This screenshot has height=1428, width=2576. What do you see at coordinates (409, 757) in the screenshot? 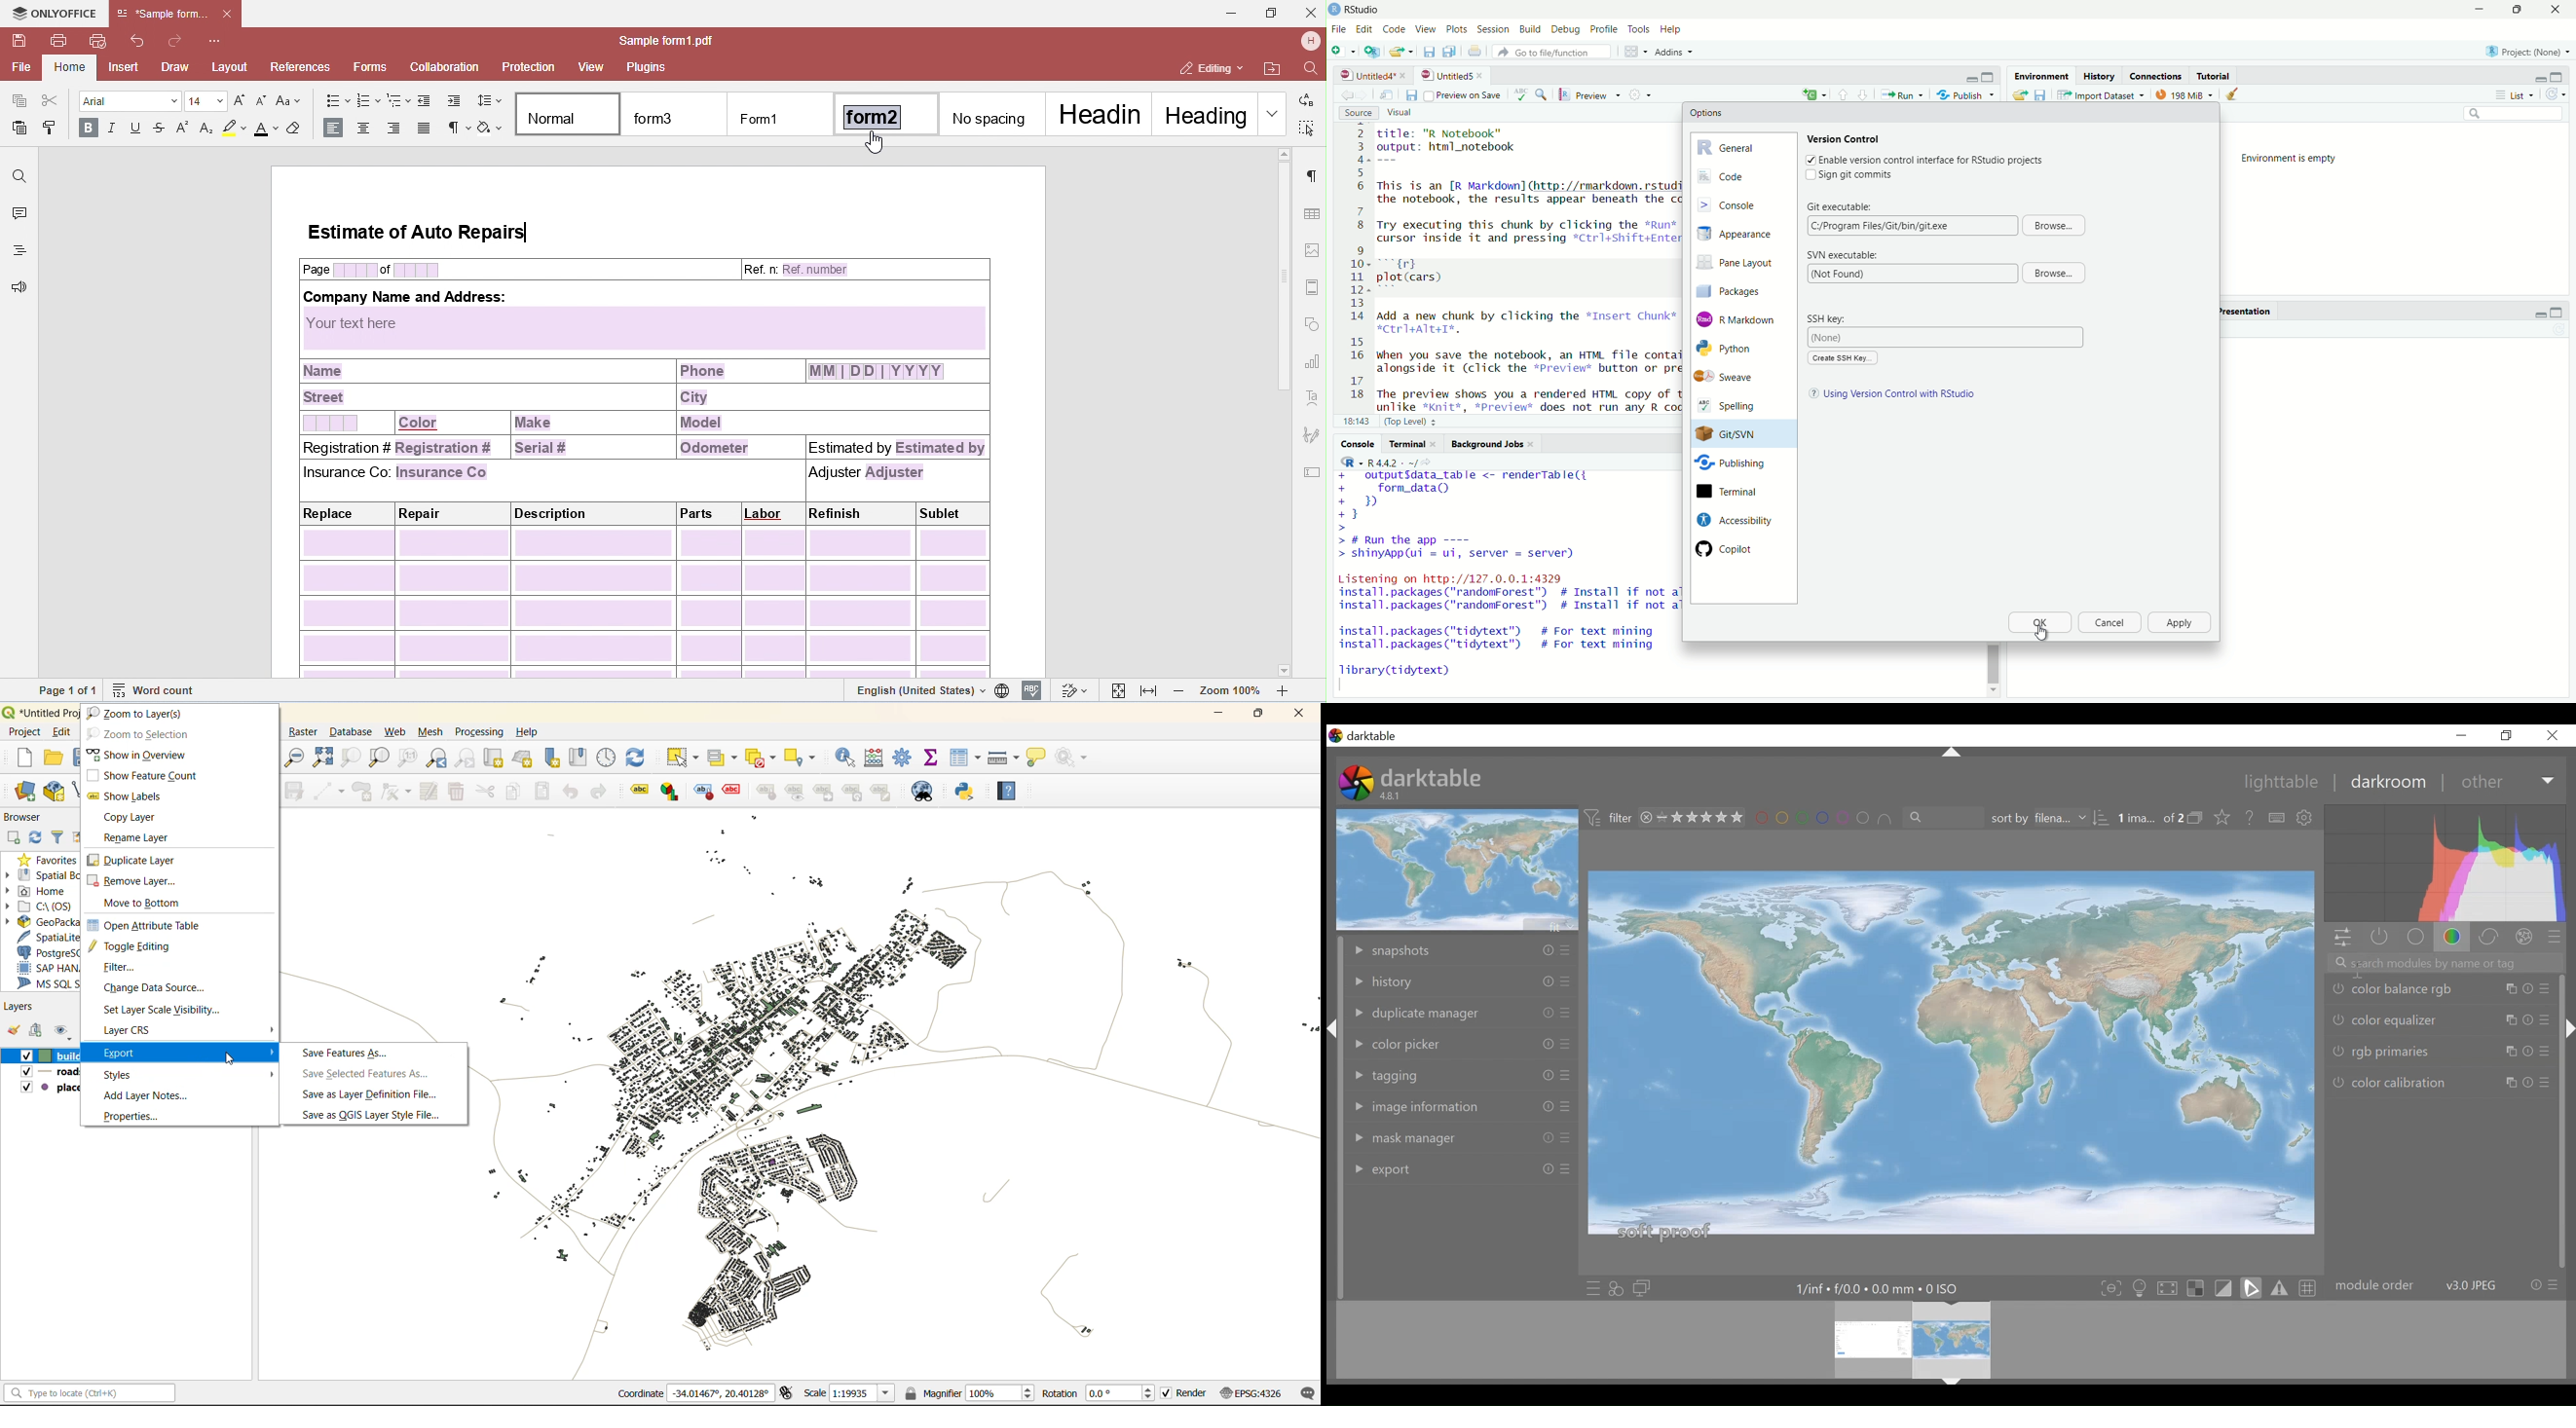
I see `zoom native` at bounding box center [409, 757].